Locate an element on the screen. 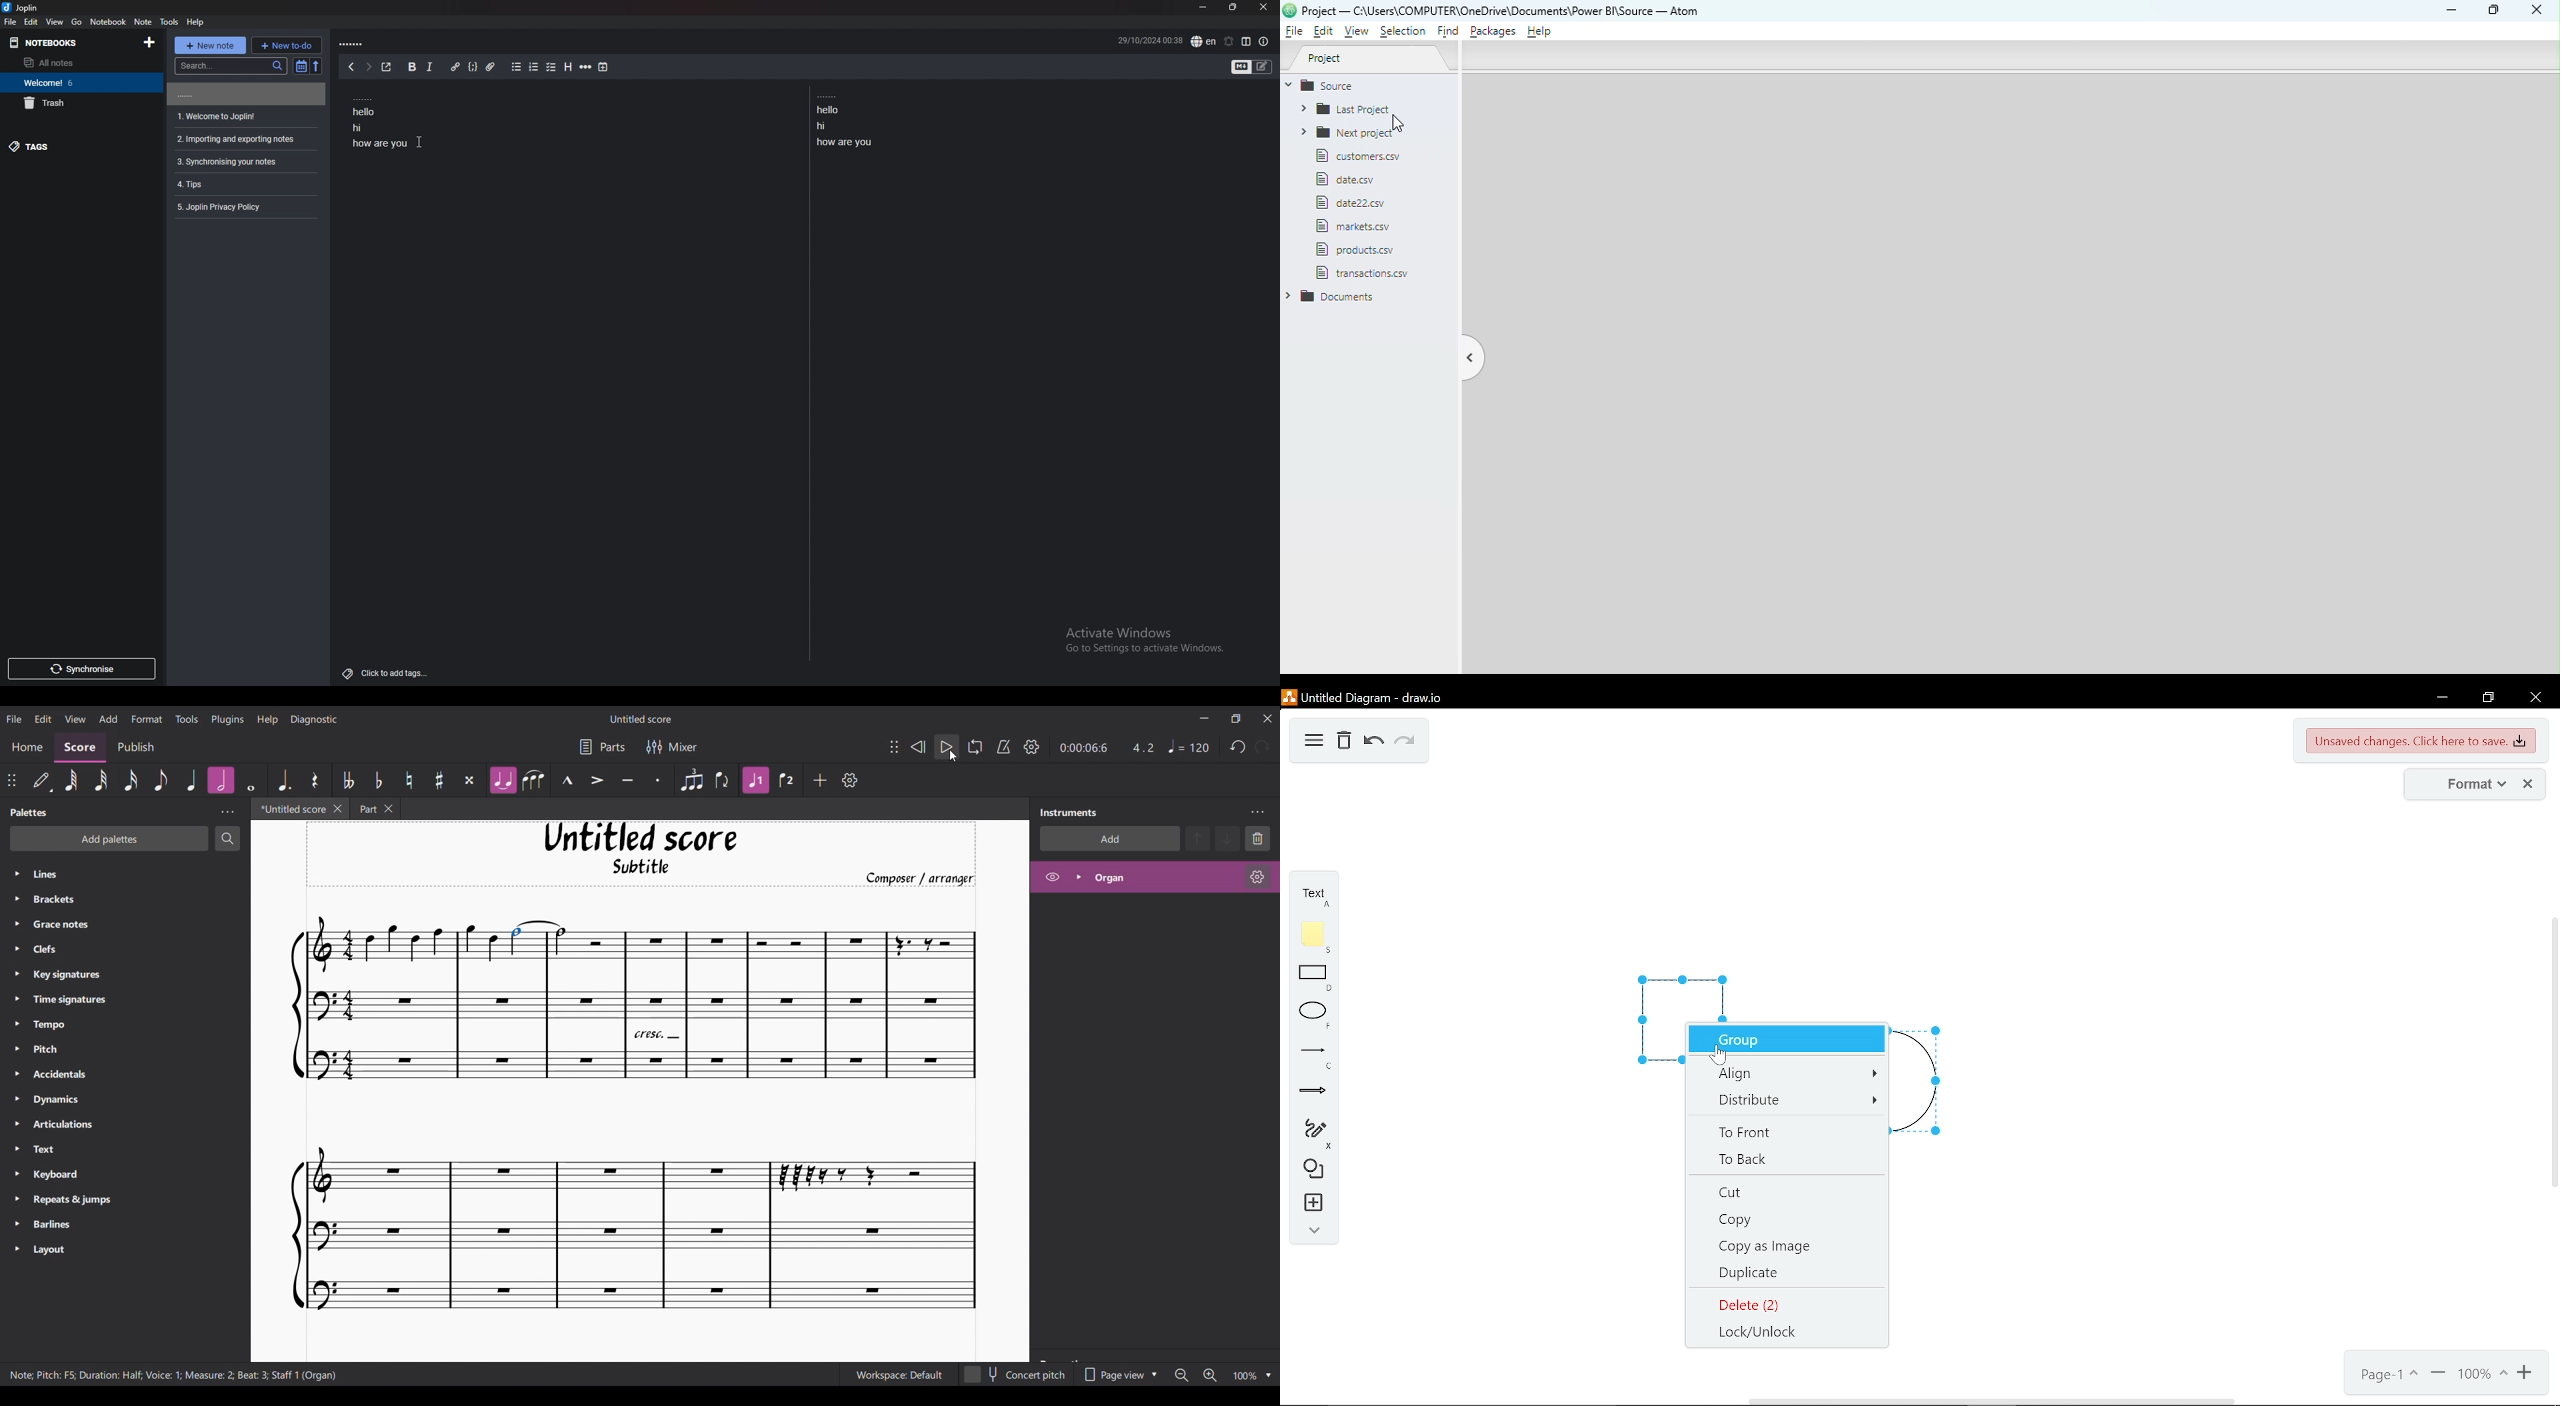 Image resolution: width=2576 pixels, height=1428 pixels. note text is located at coordinates (850, 121).